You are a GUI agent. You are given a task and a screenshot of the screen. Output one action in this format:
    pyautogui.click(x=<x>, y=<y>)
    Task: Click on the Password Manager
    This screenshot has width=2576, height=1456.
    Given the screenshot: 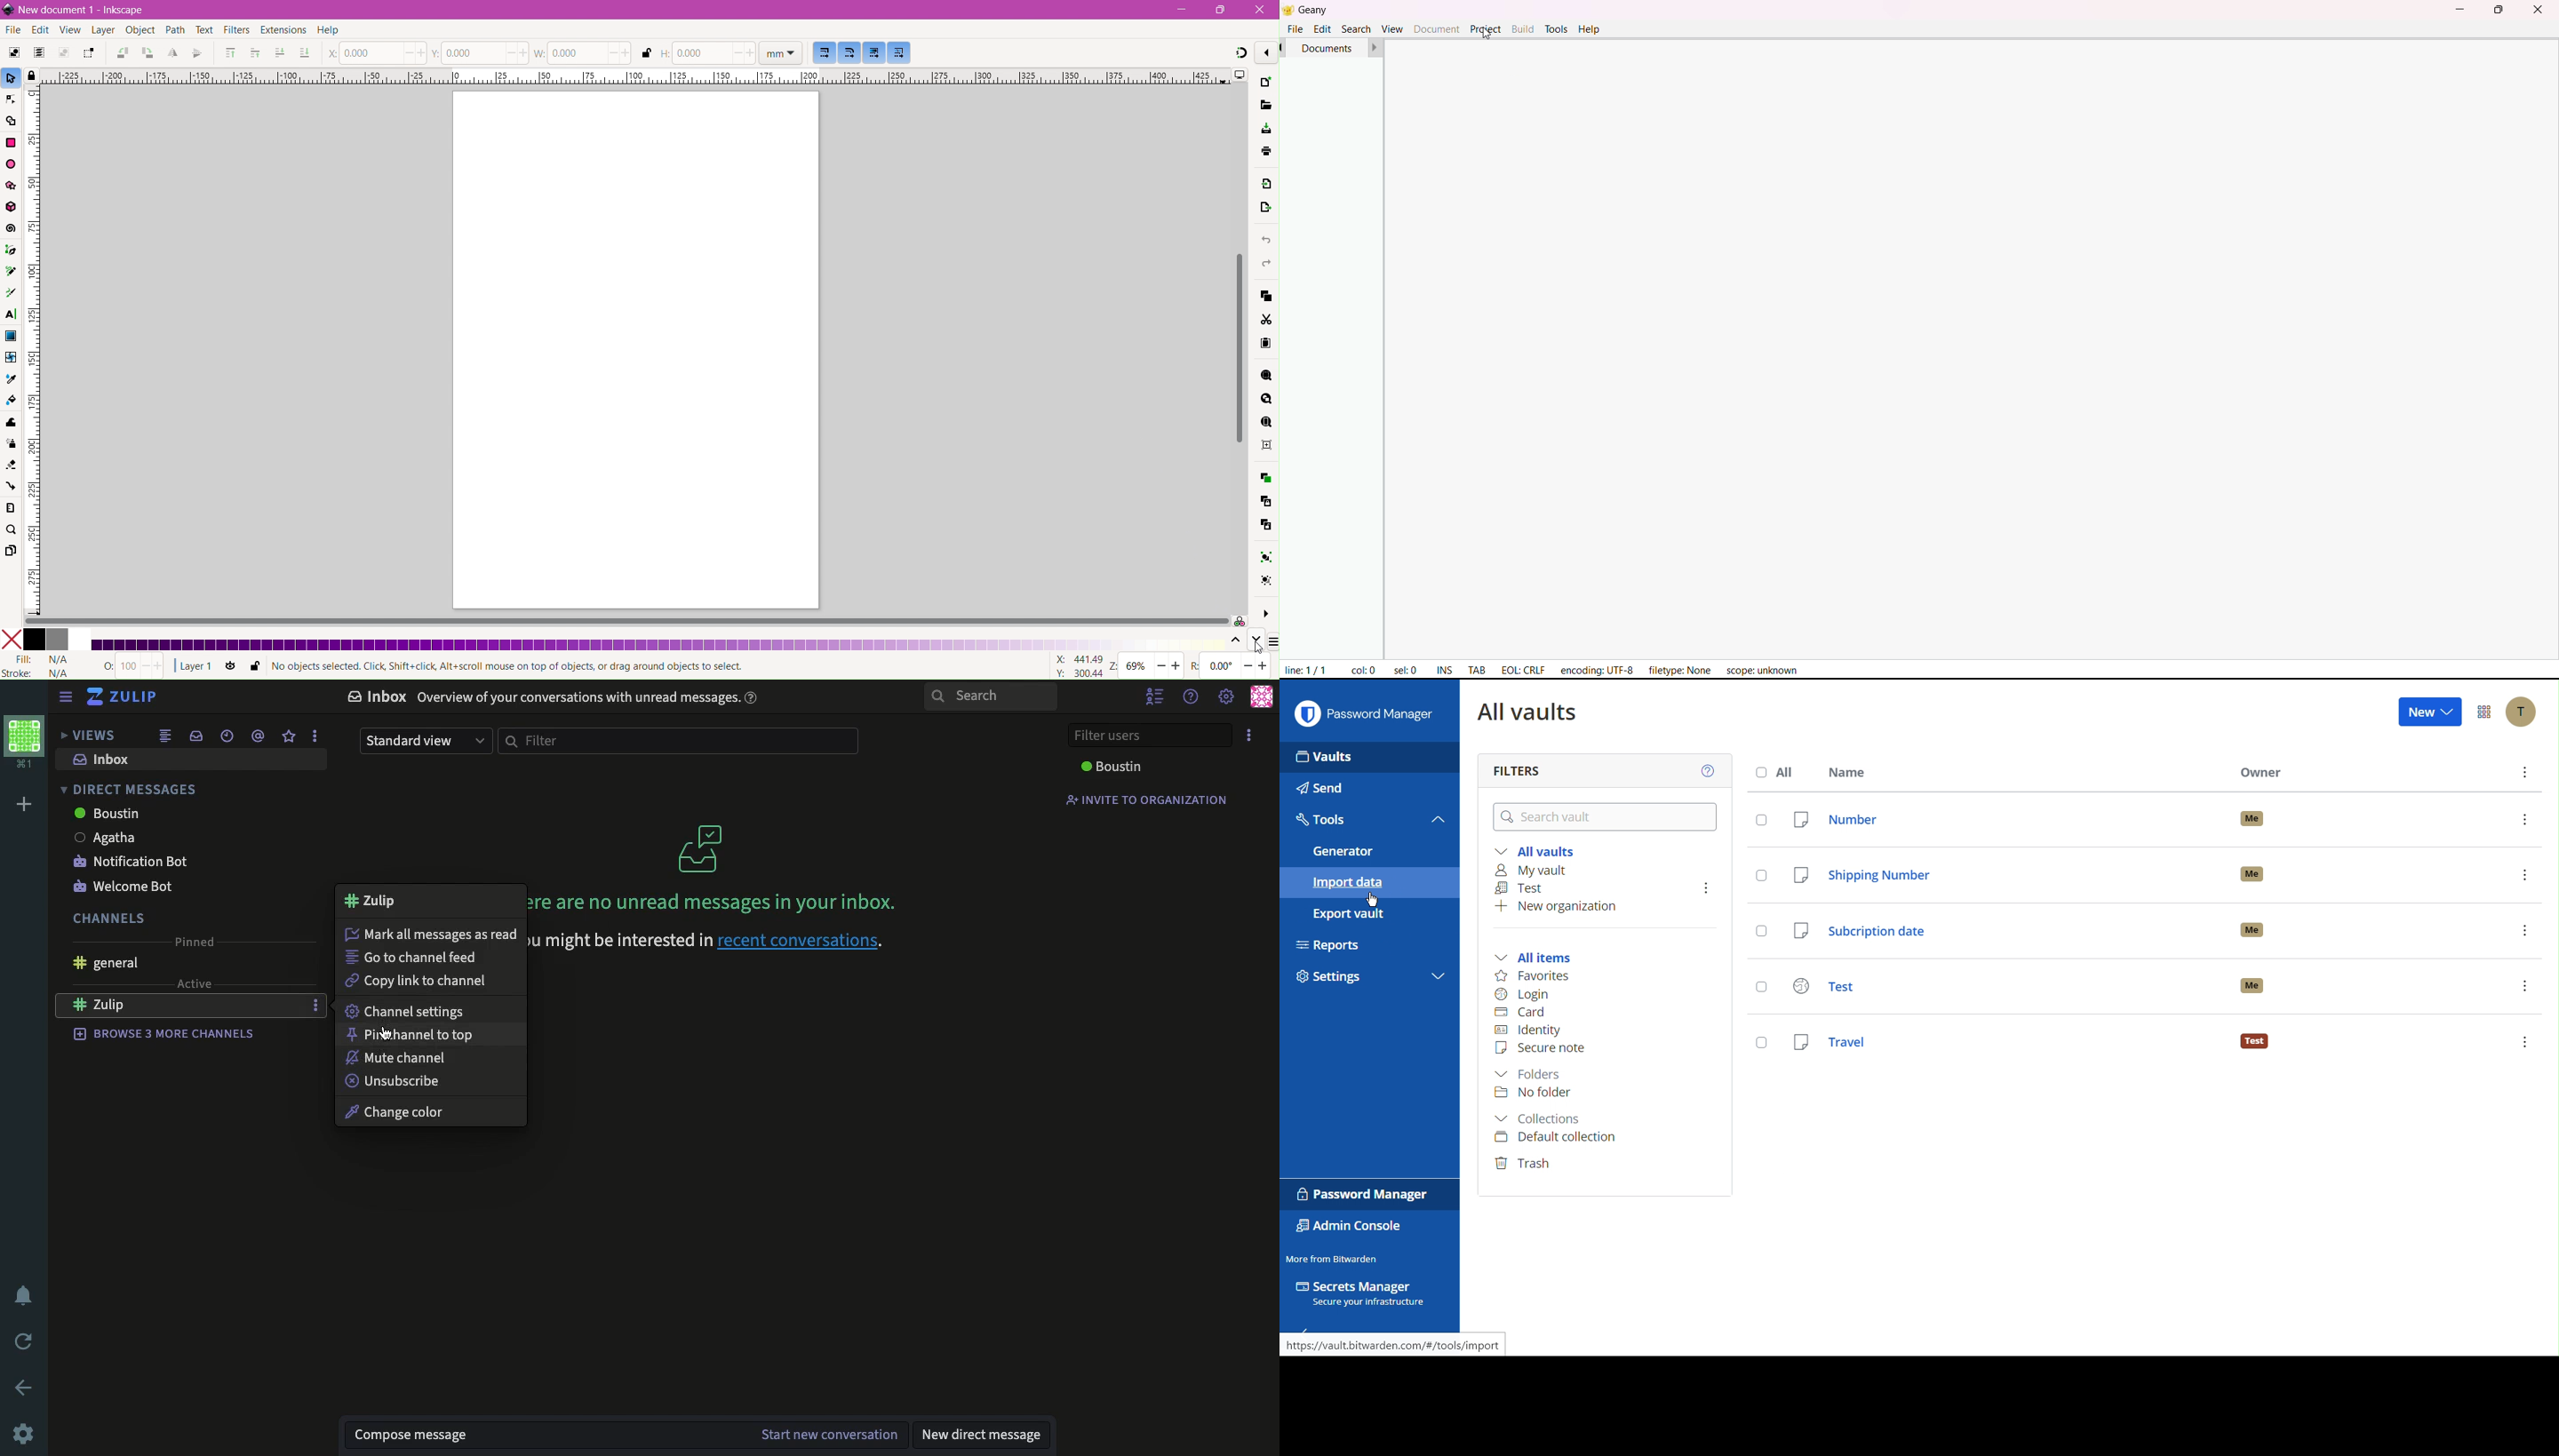 What is the action you would take?
    pyautogui.click(x=1364, y=712)
    